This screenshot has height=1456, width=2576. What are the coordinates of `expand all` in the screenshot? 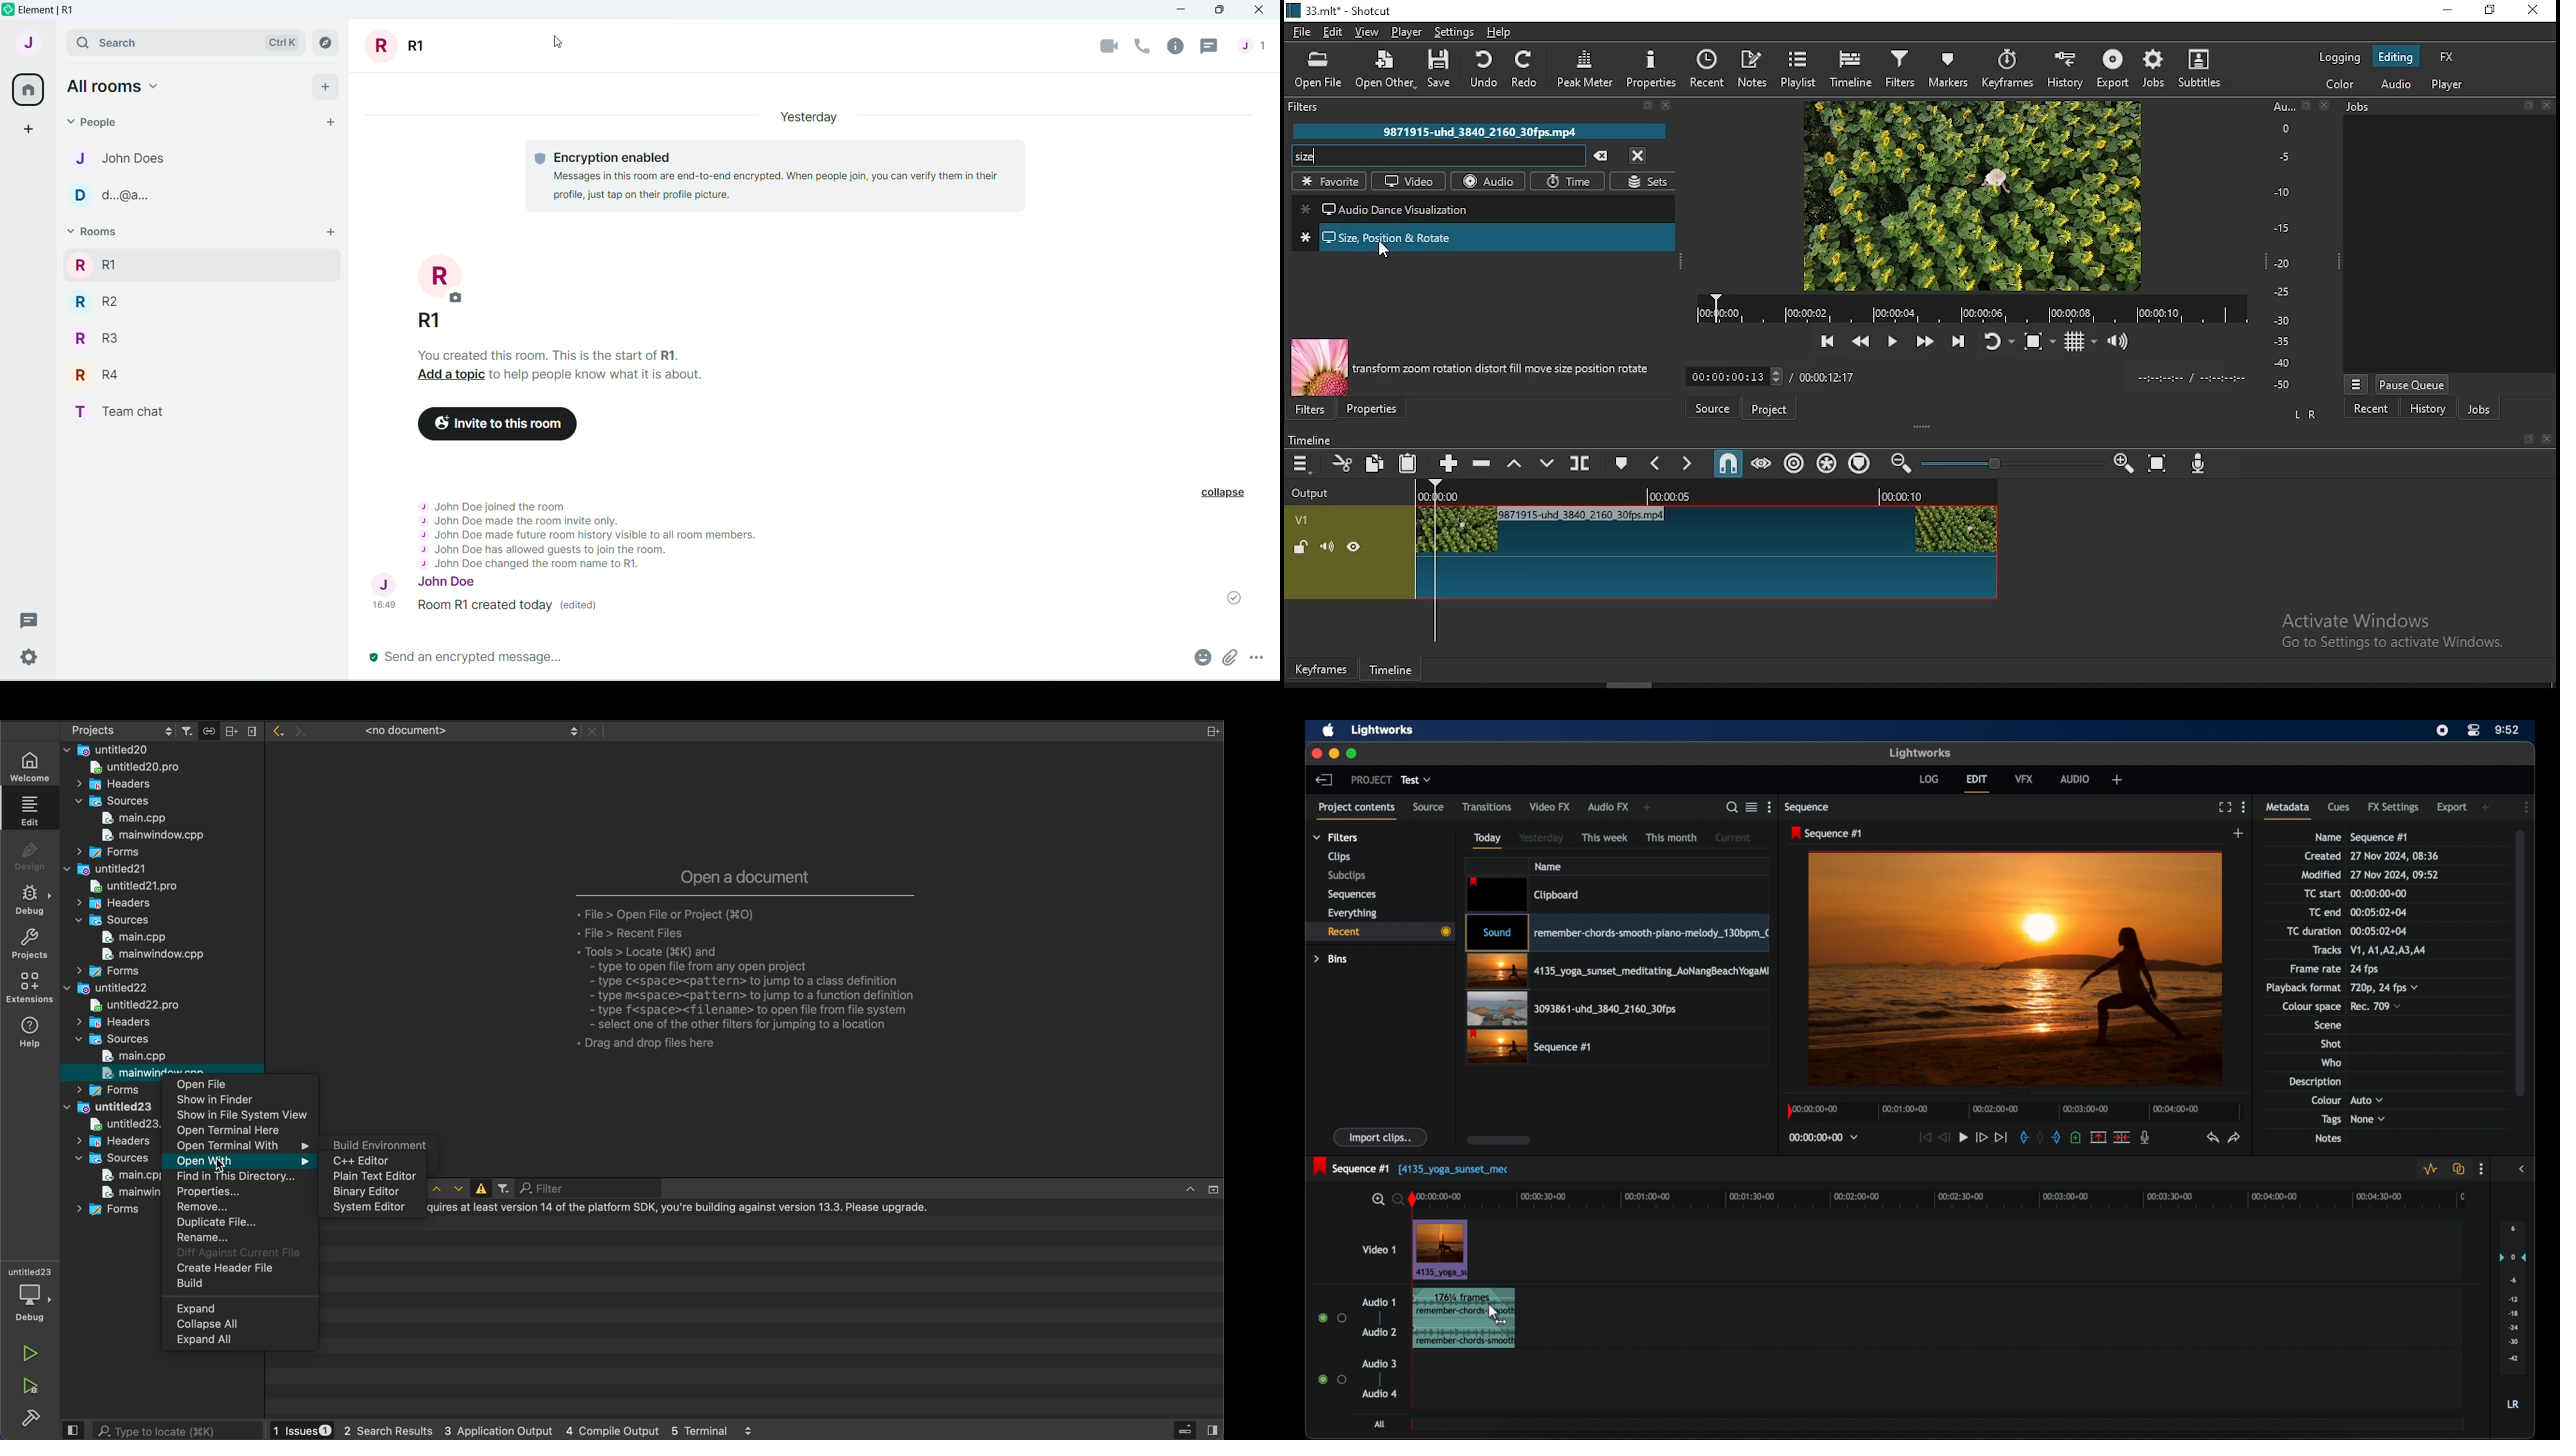 It's located at (240, 1342).